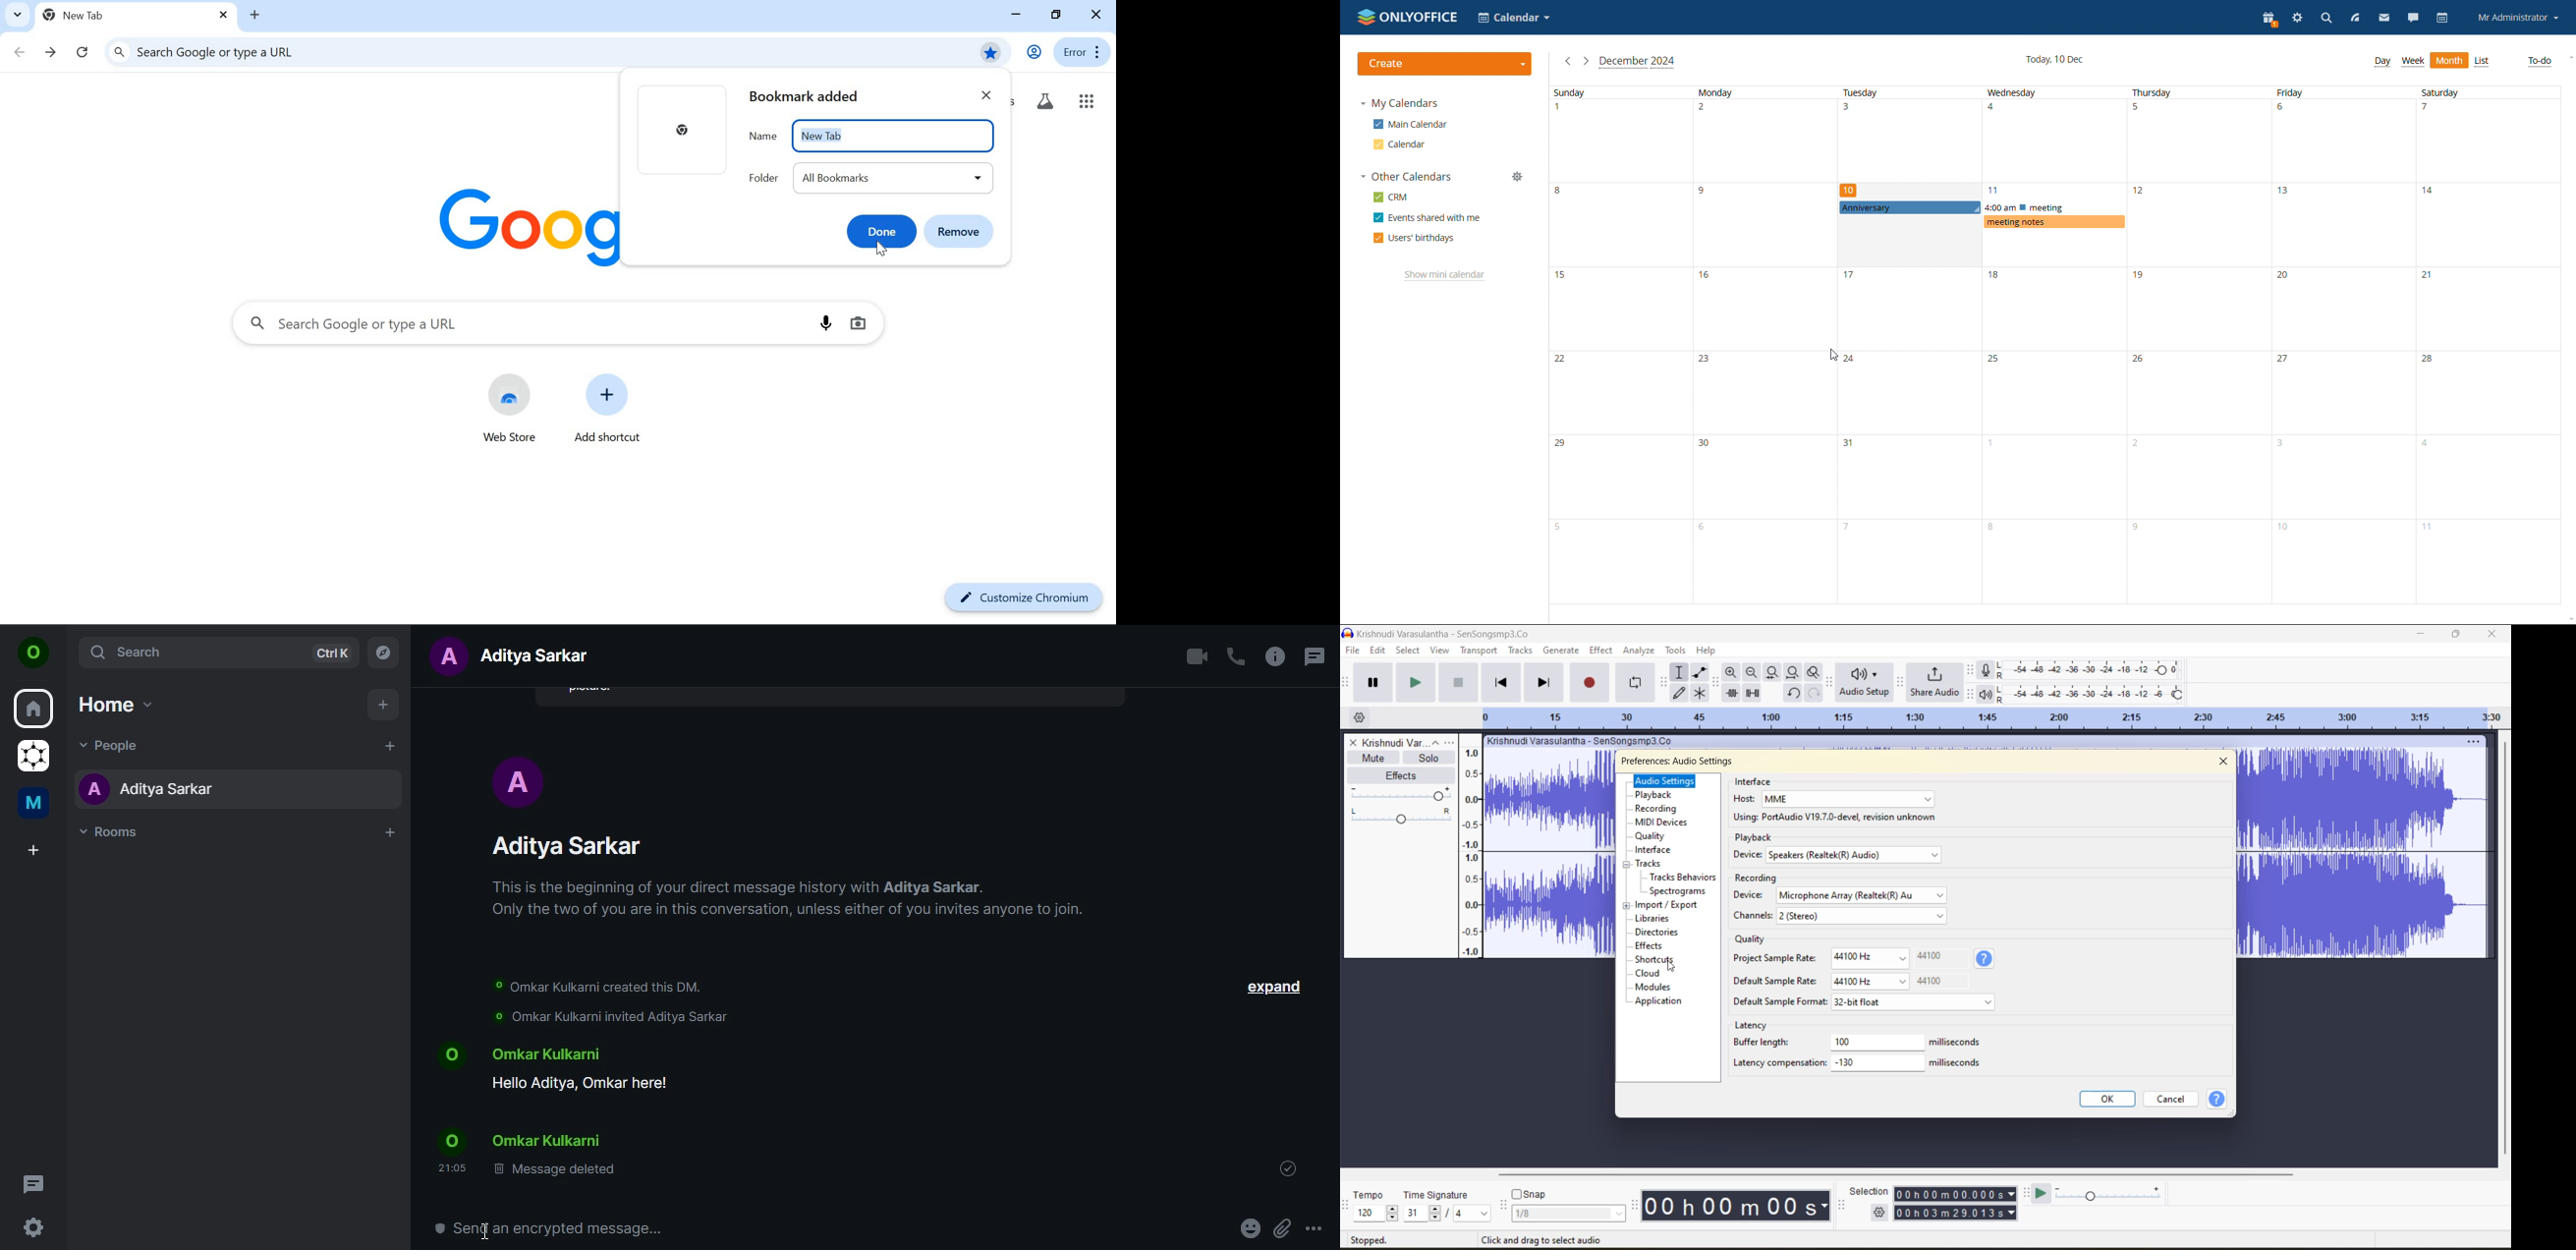 The height and width of the screenshot is (1260, 2576). What do you see at coordinates (2110, 1193) in the screenshot?
I see `playback speed` at bounding box center [2110, 1193].